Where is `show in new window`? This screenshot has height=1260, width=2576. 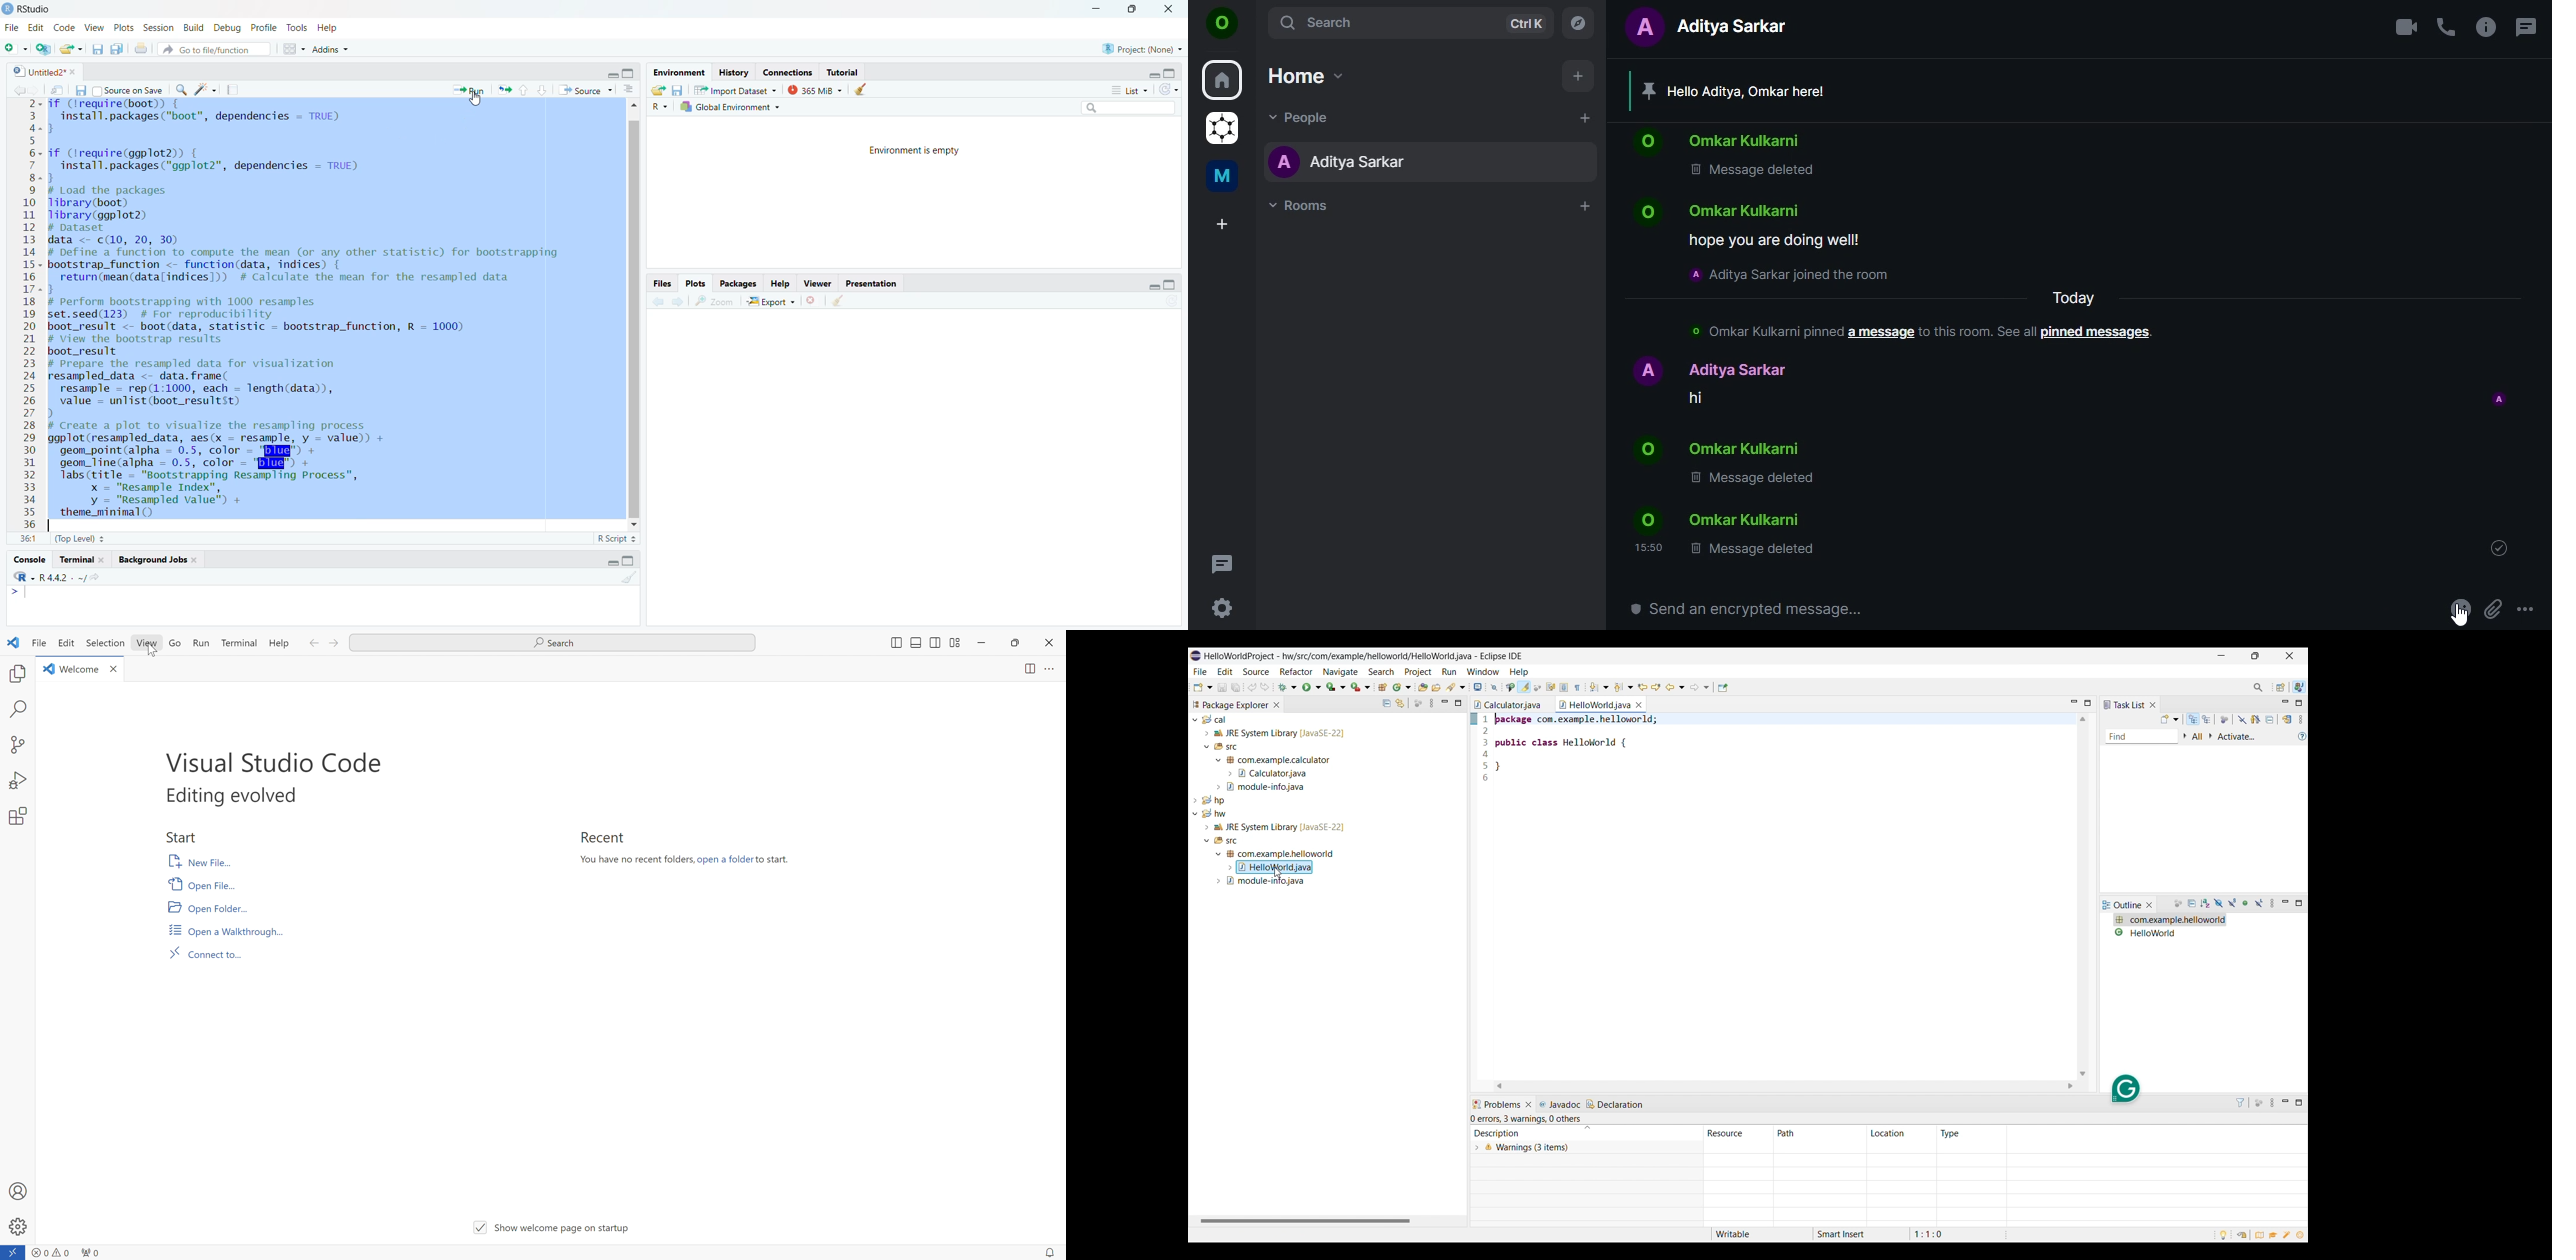 show in new window is located at coordinates (58, 90).